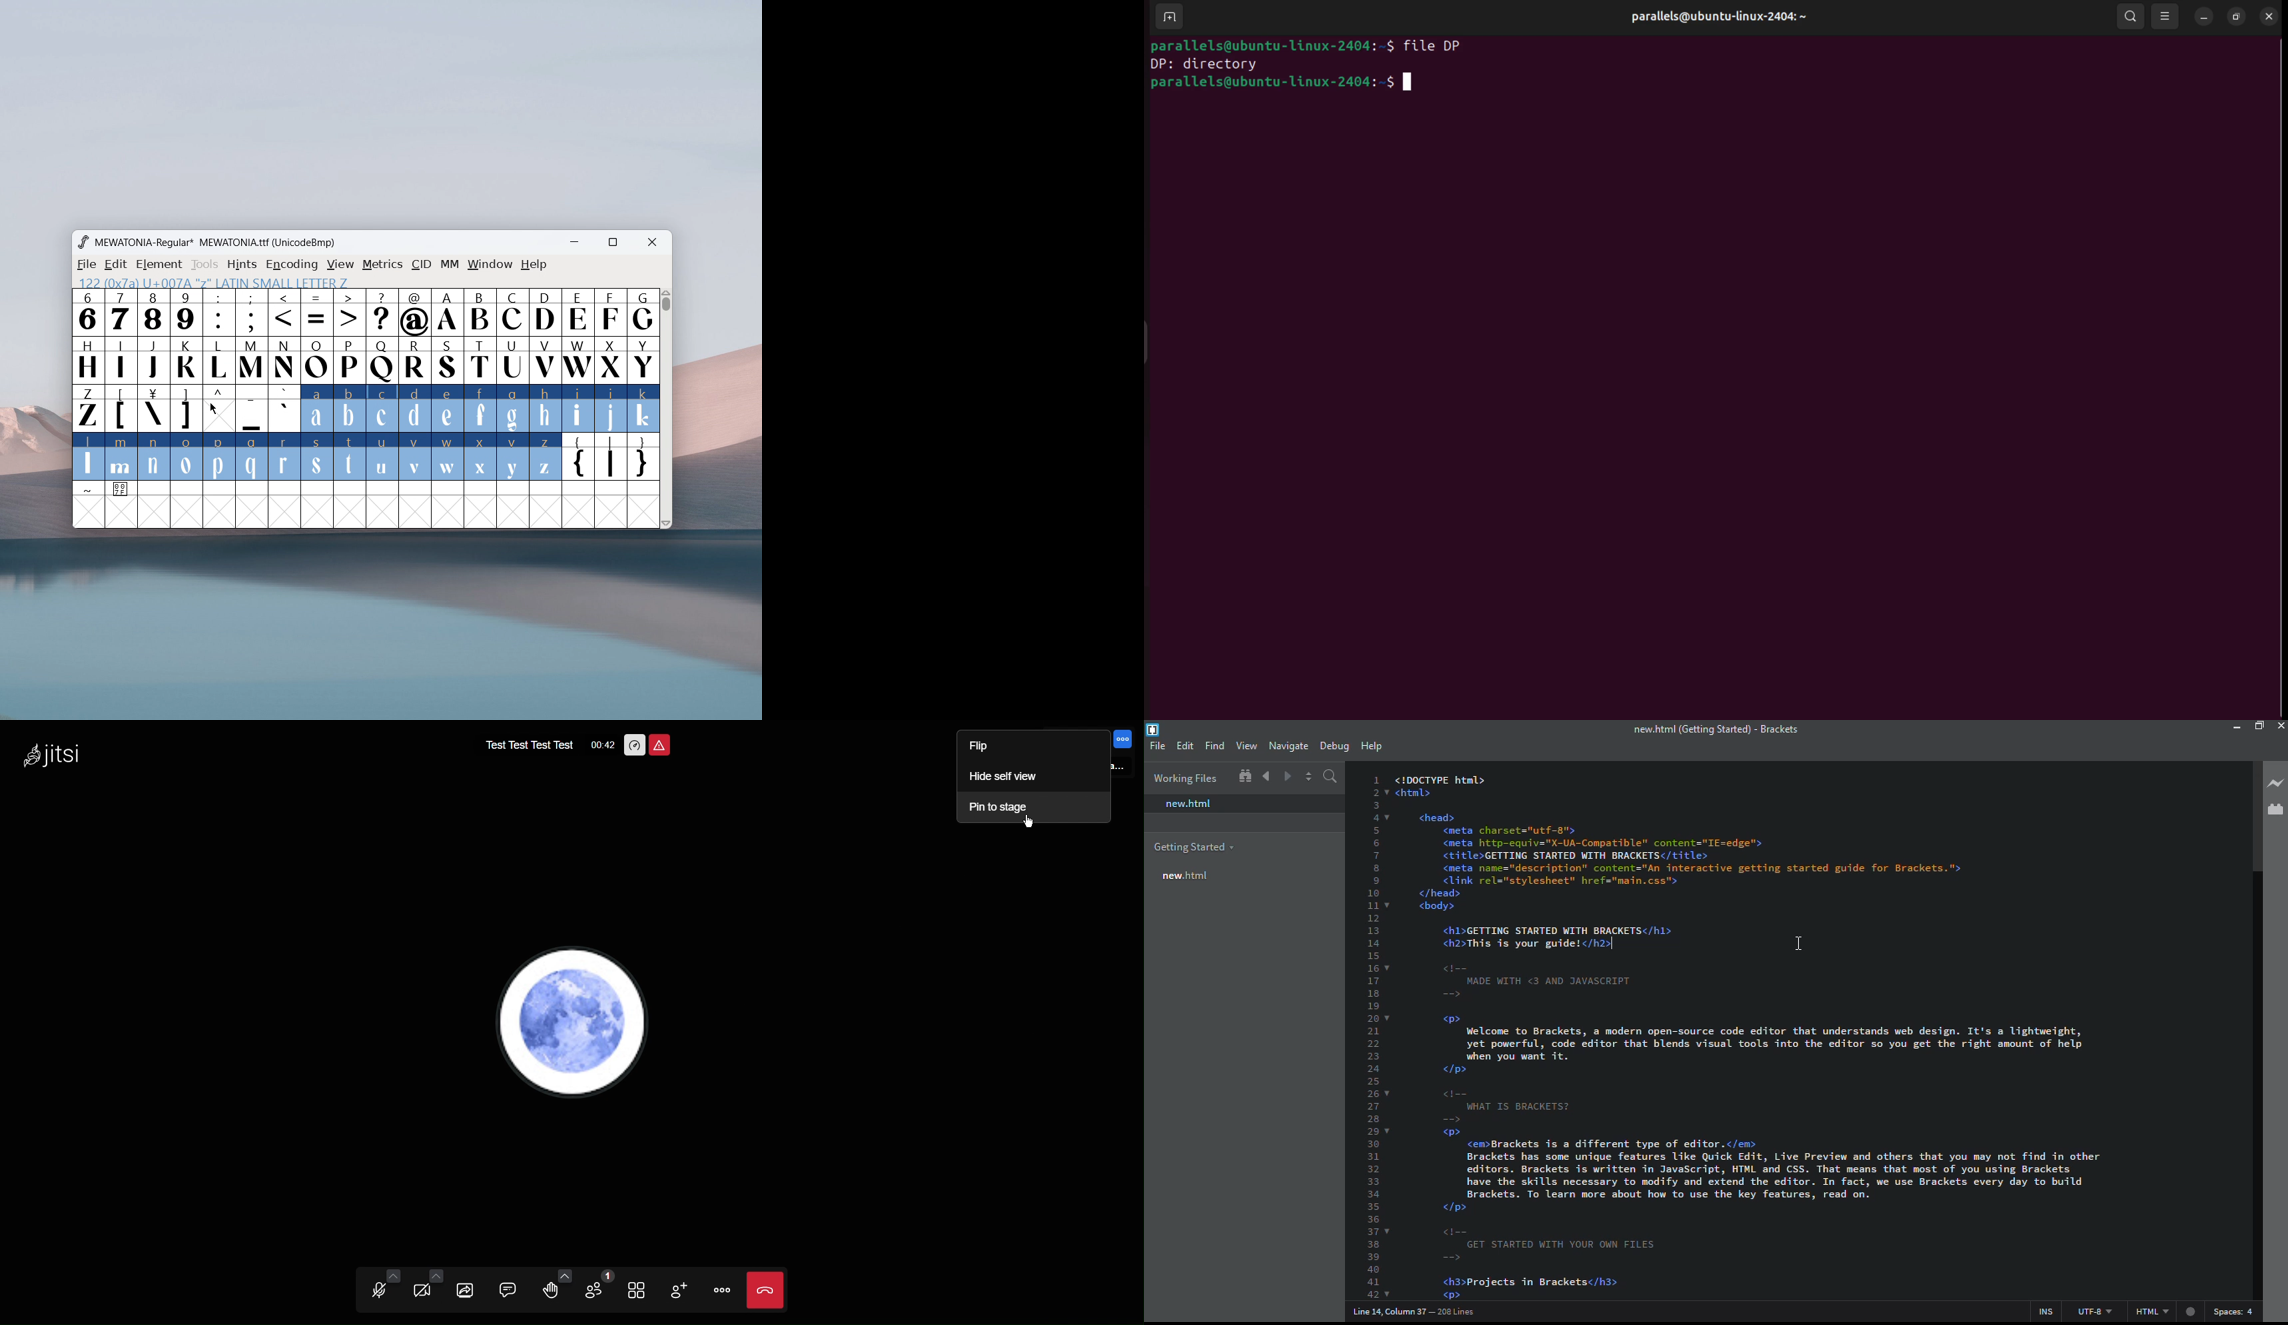 The image size is (2296, 1344). Describe the element at coordinates (2240, 1313) in the screenshot. I see `spaces` at that location.